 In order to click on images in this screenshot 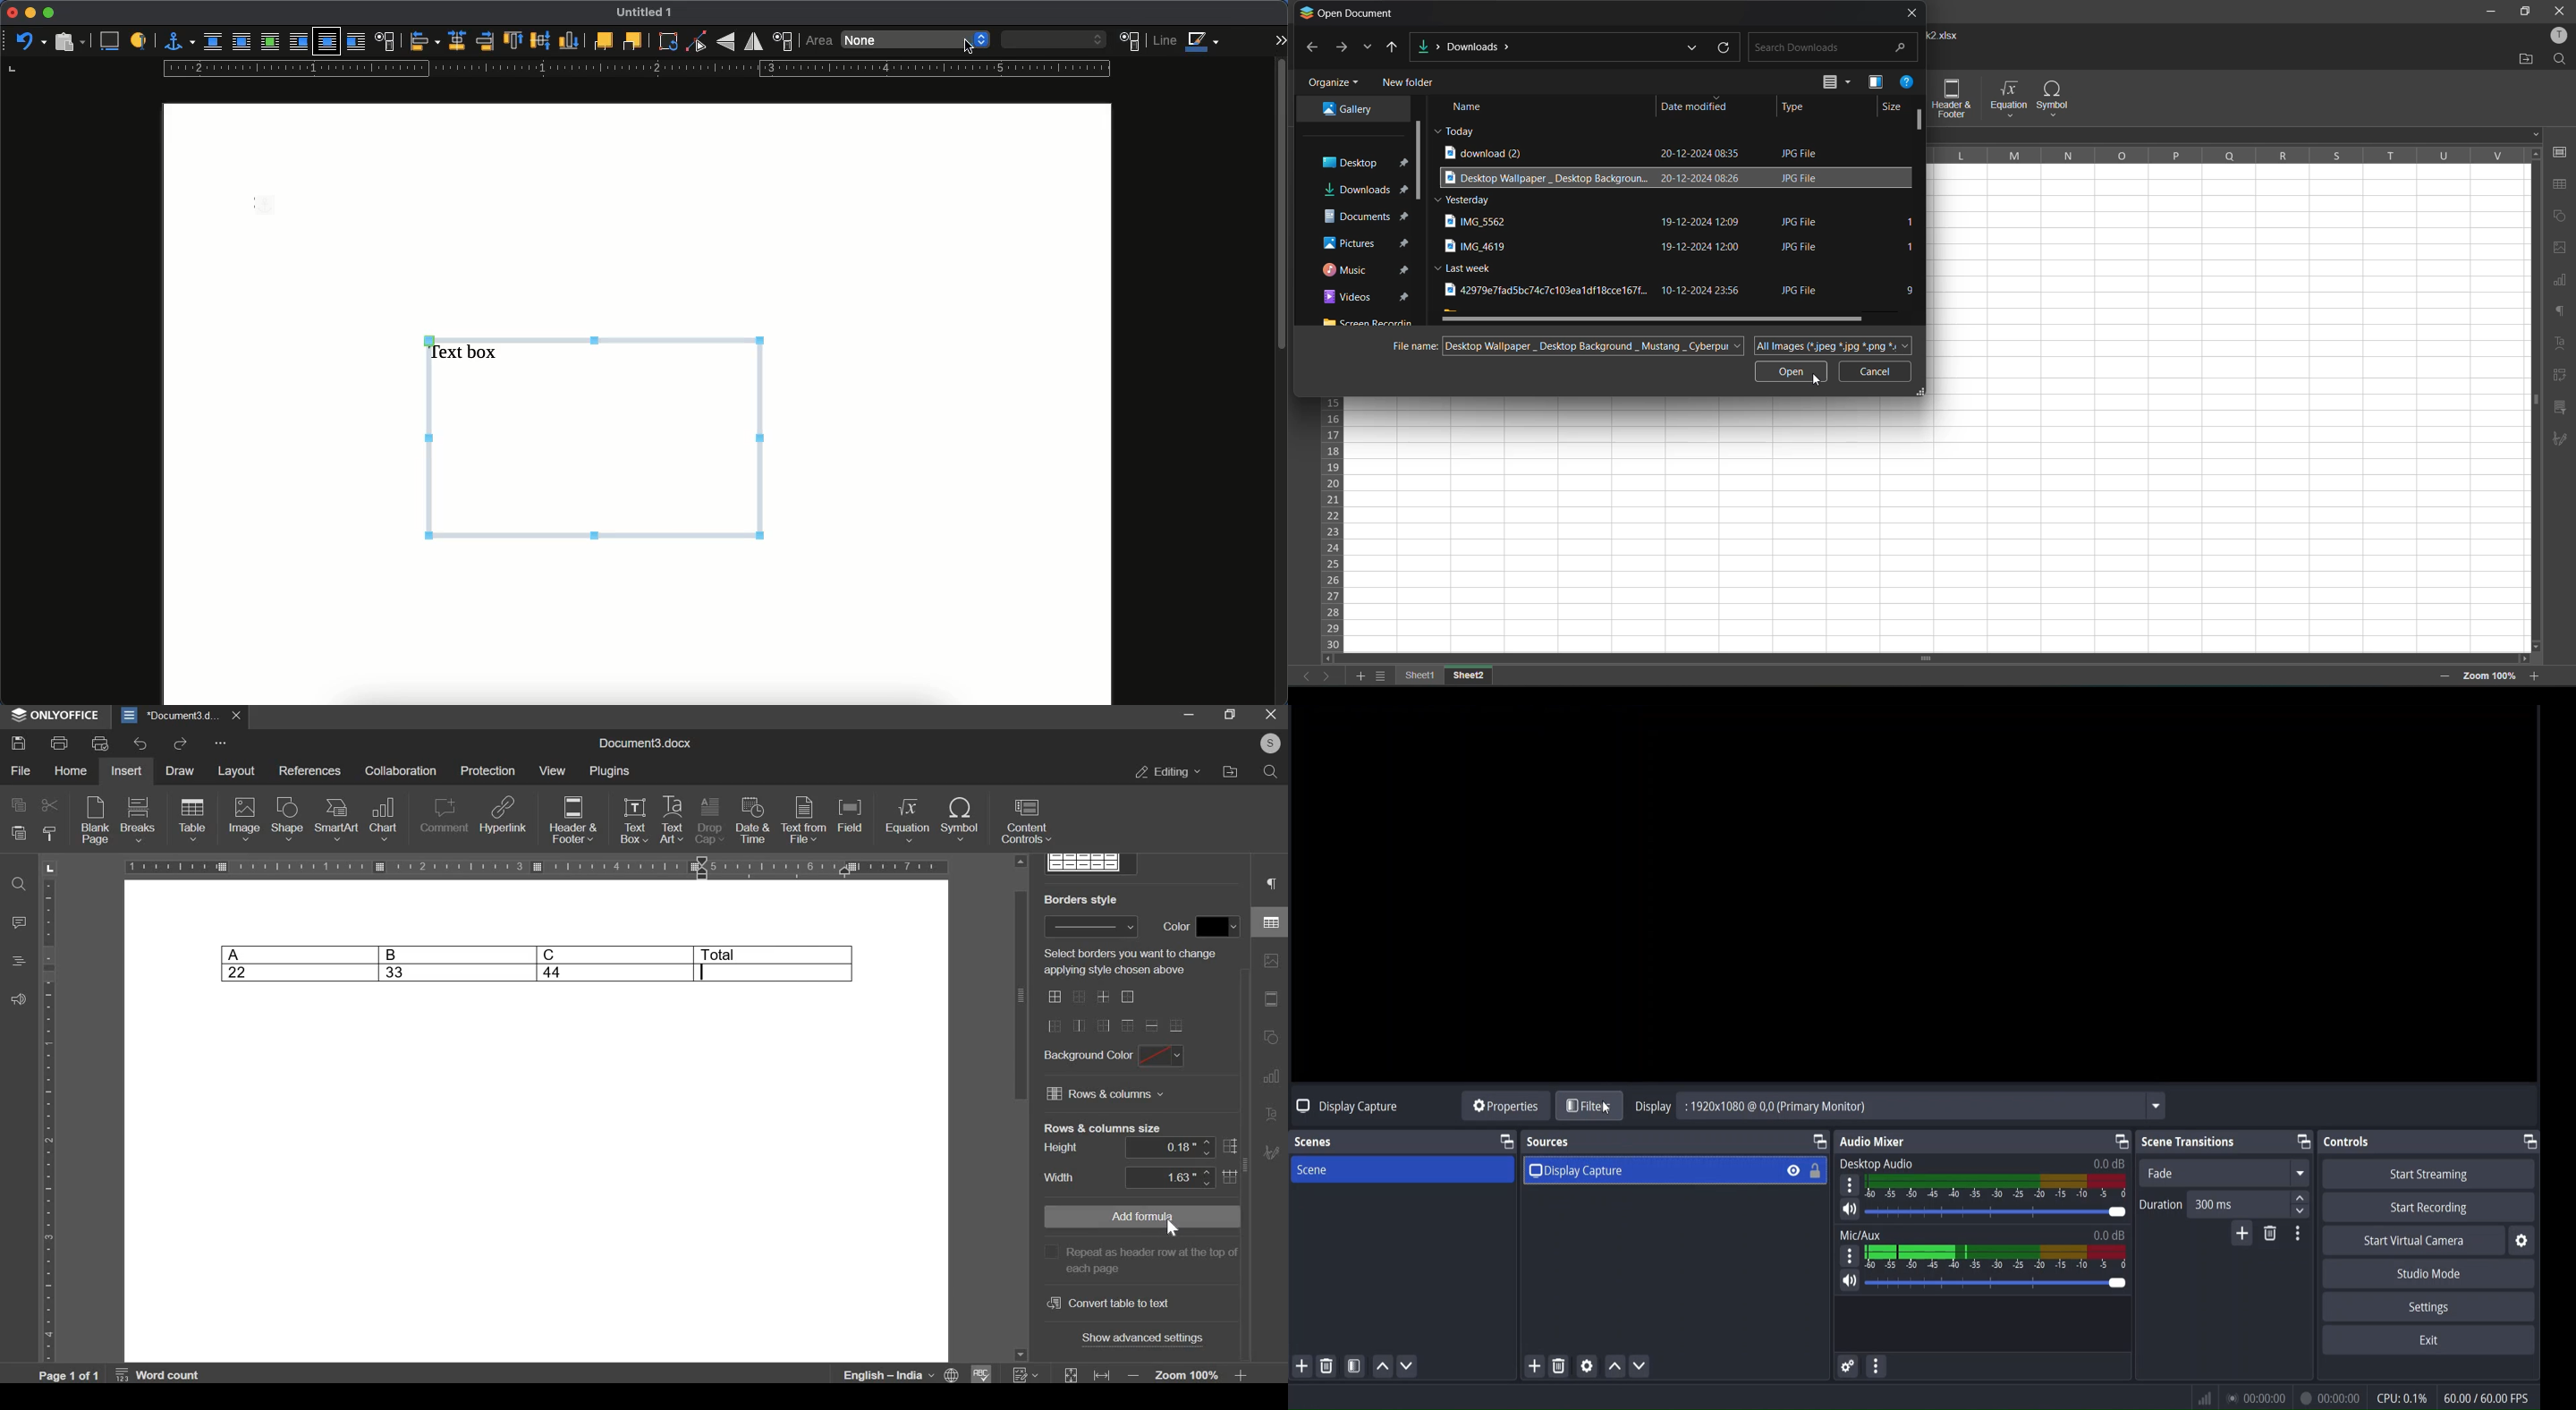, I will do `click(2561, 246)`.